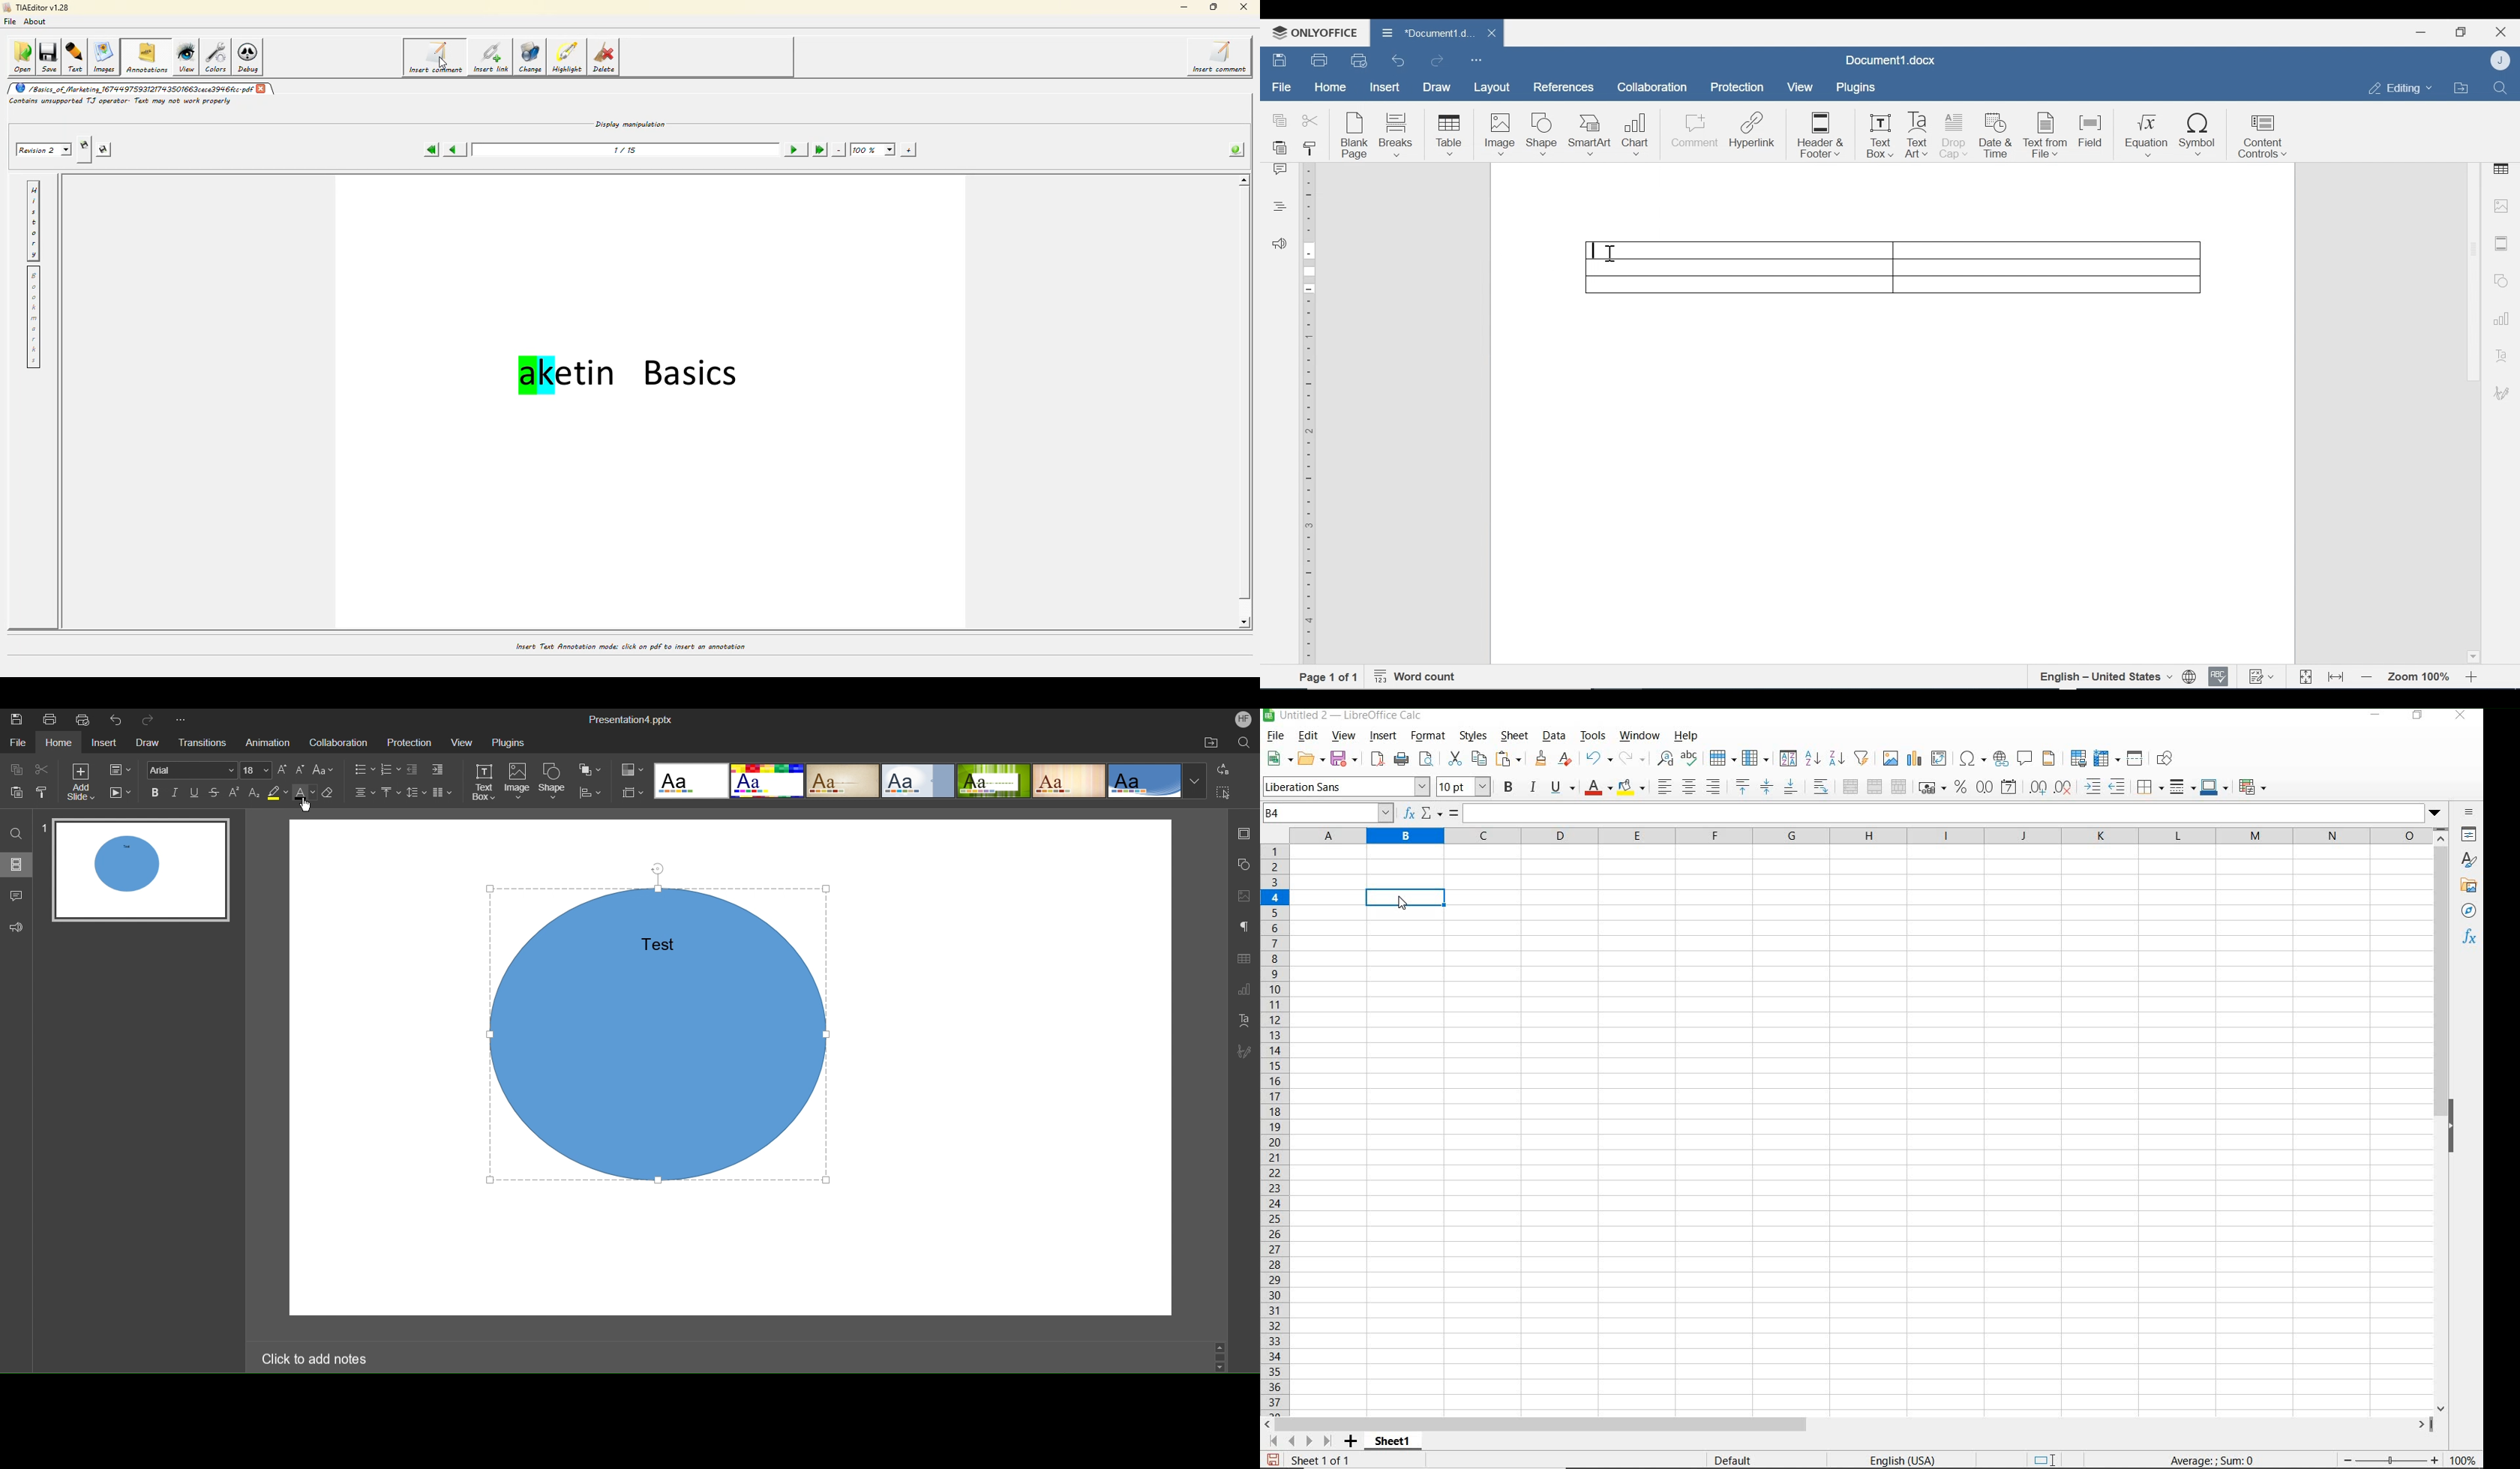  I want to click on borders, so click(2149, 787).